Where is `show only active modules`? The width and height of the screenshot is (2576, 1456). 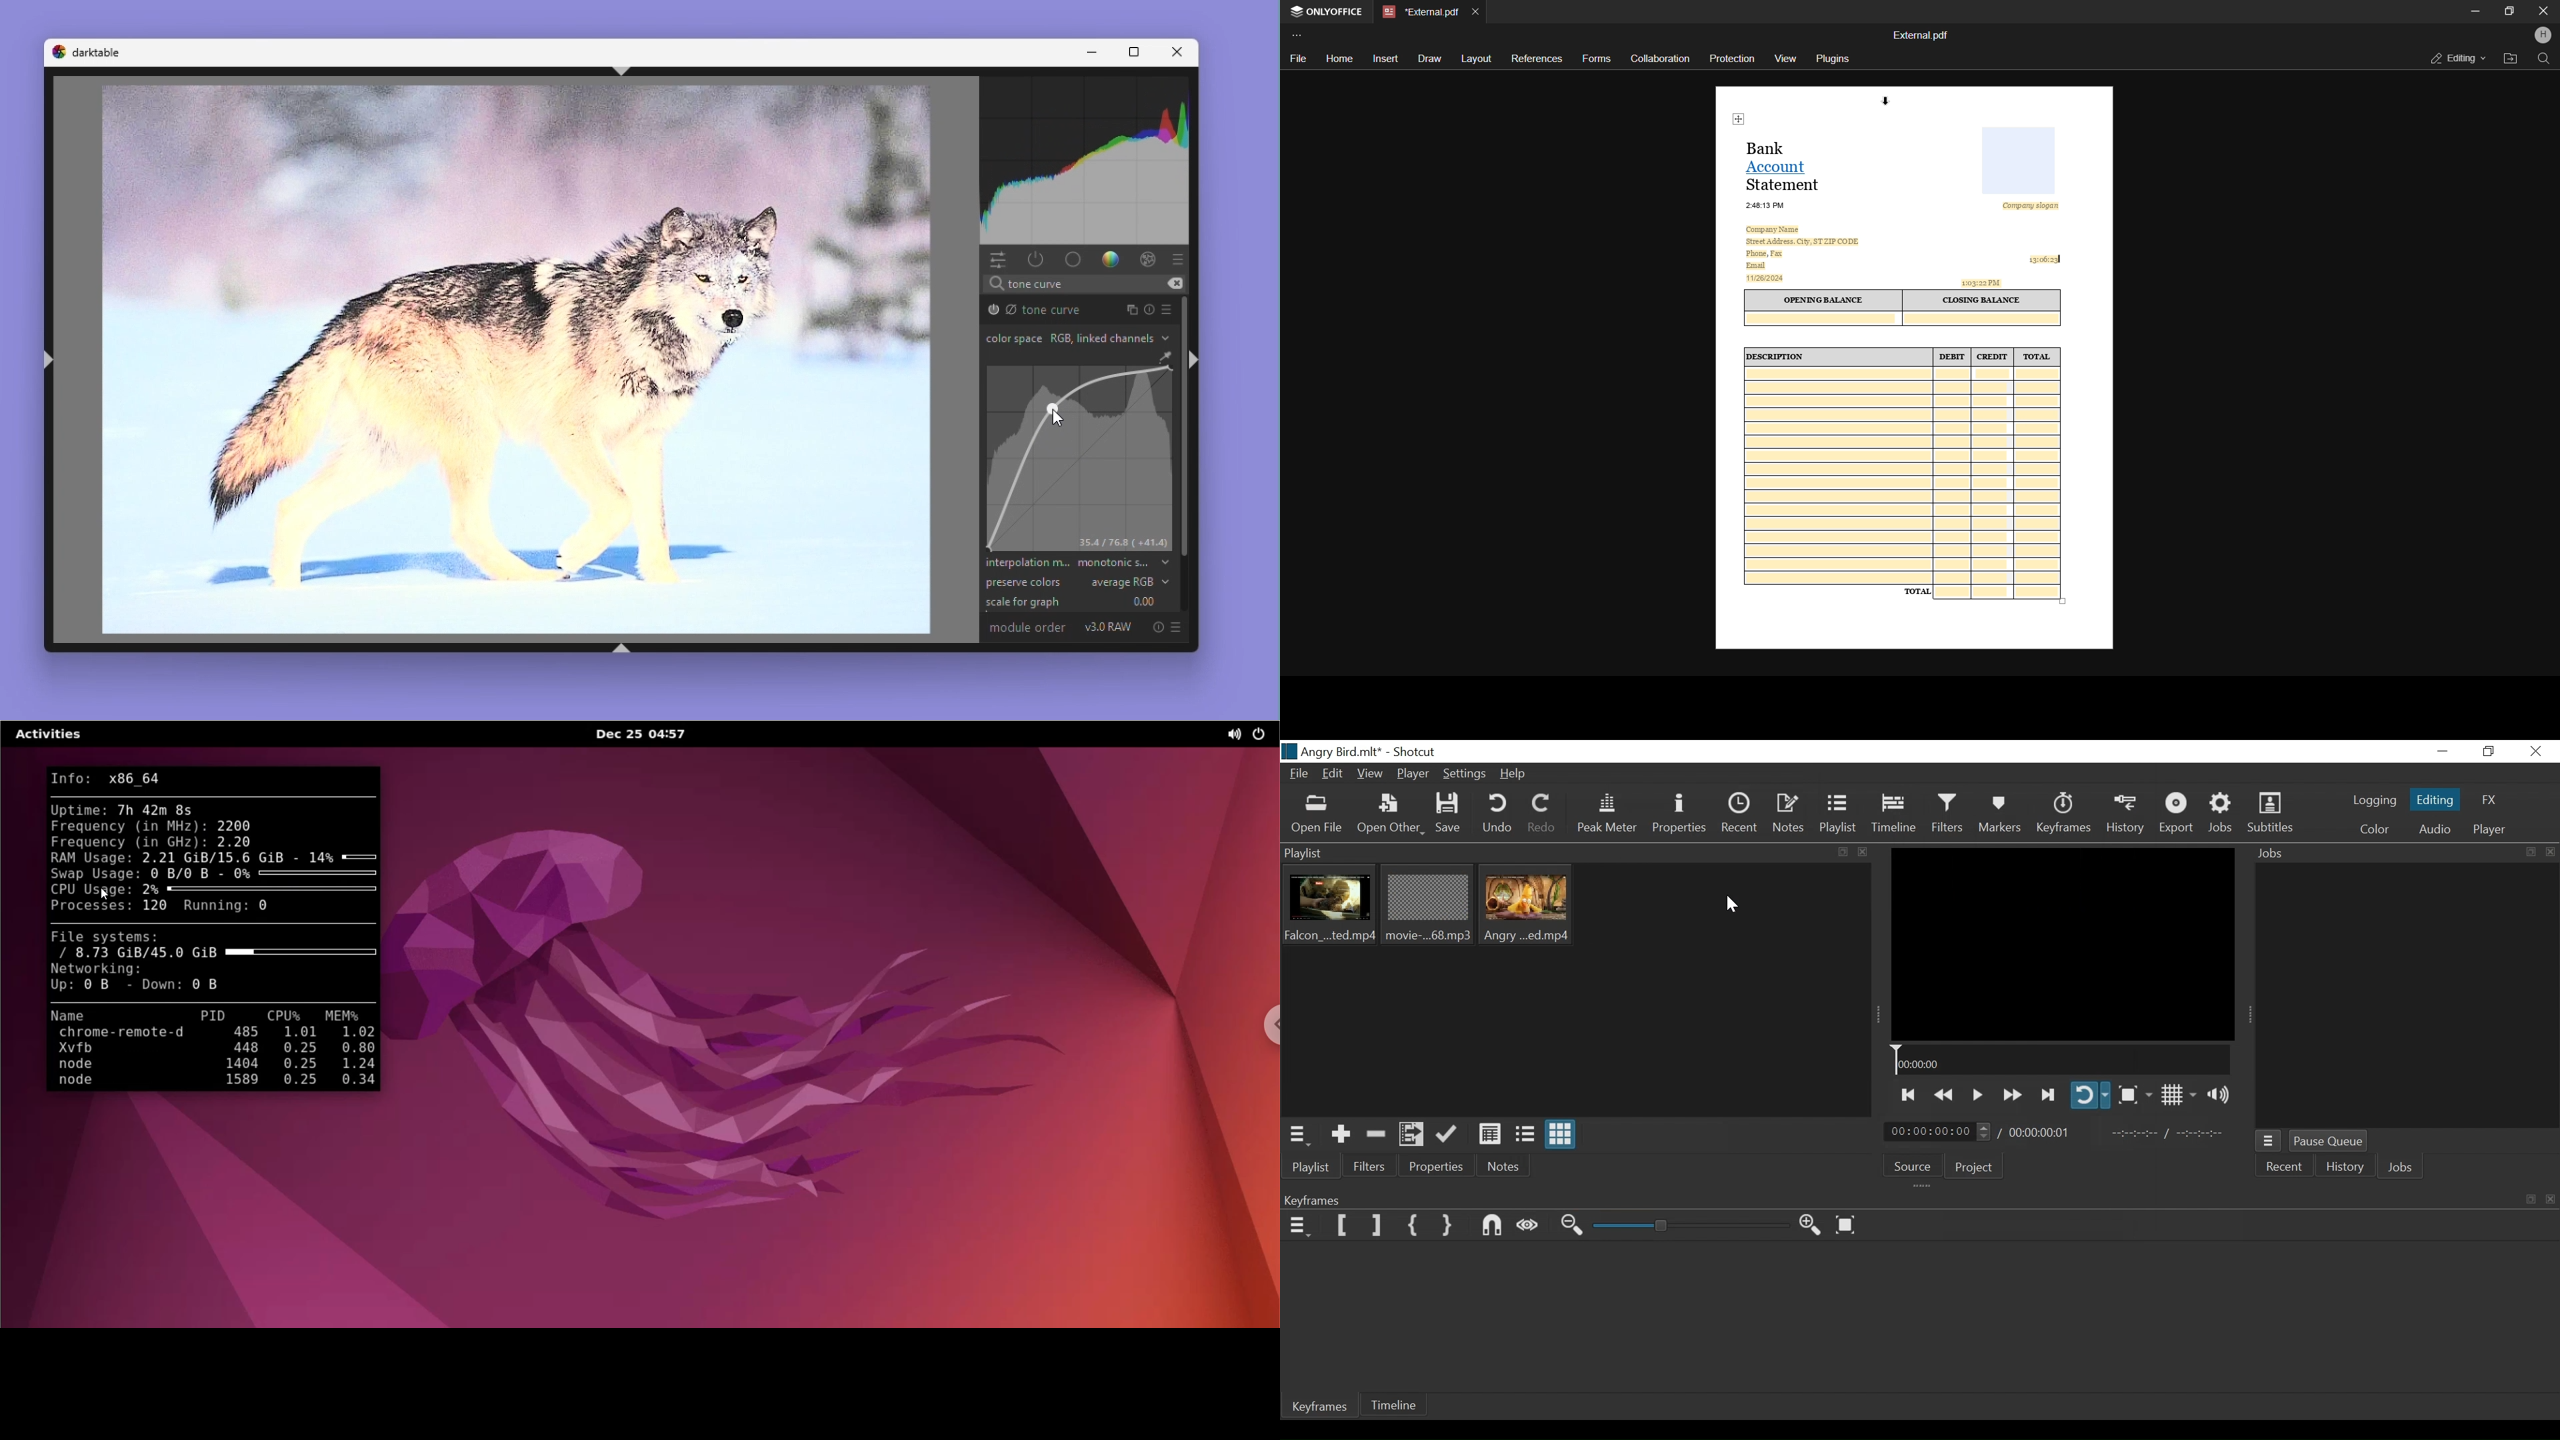
show only active modules is located at coordinates (1035, 260).